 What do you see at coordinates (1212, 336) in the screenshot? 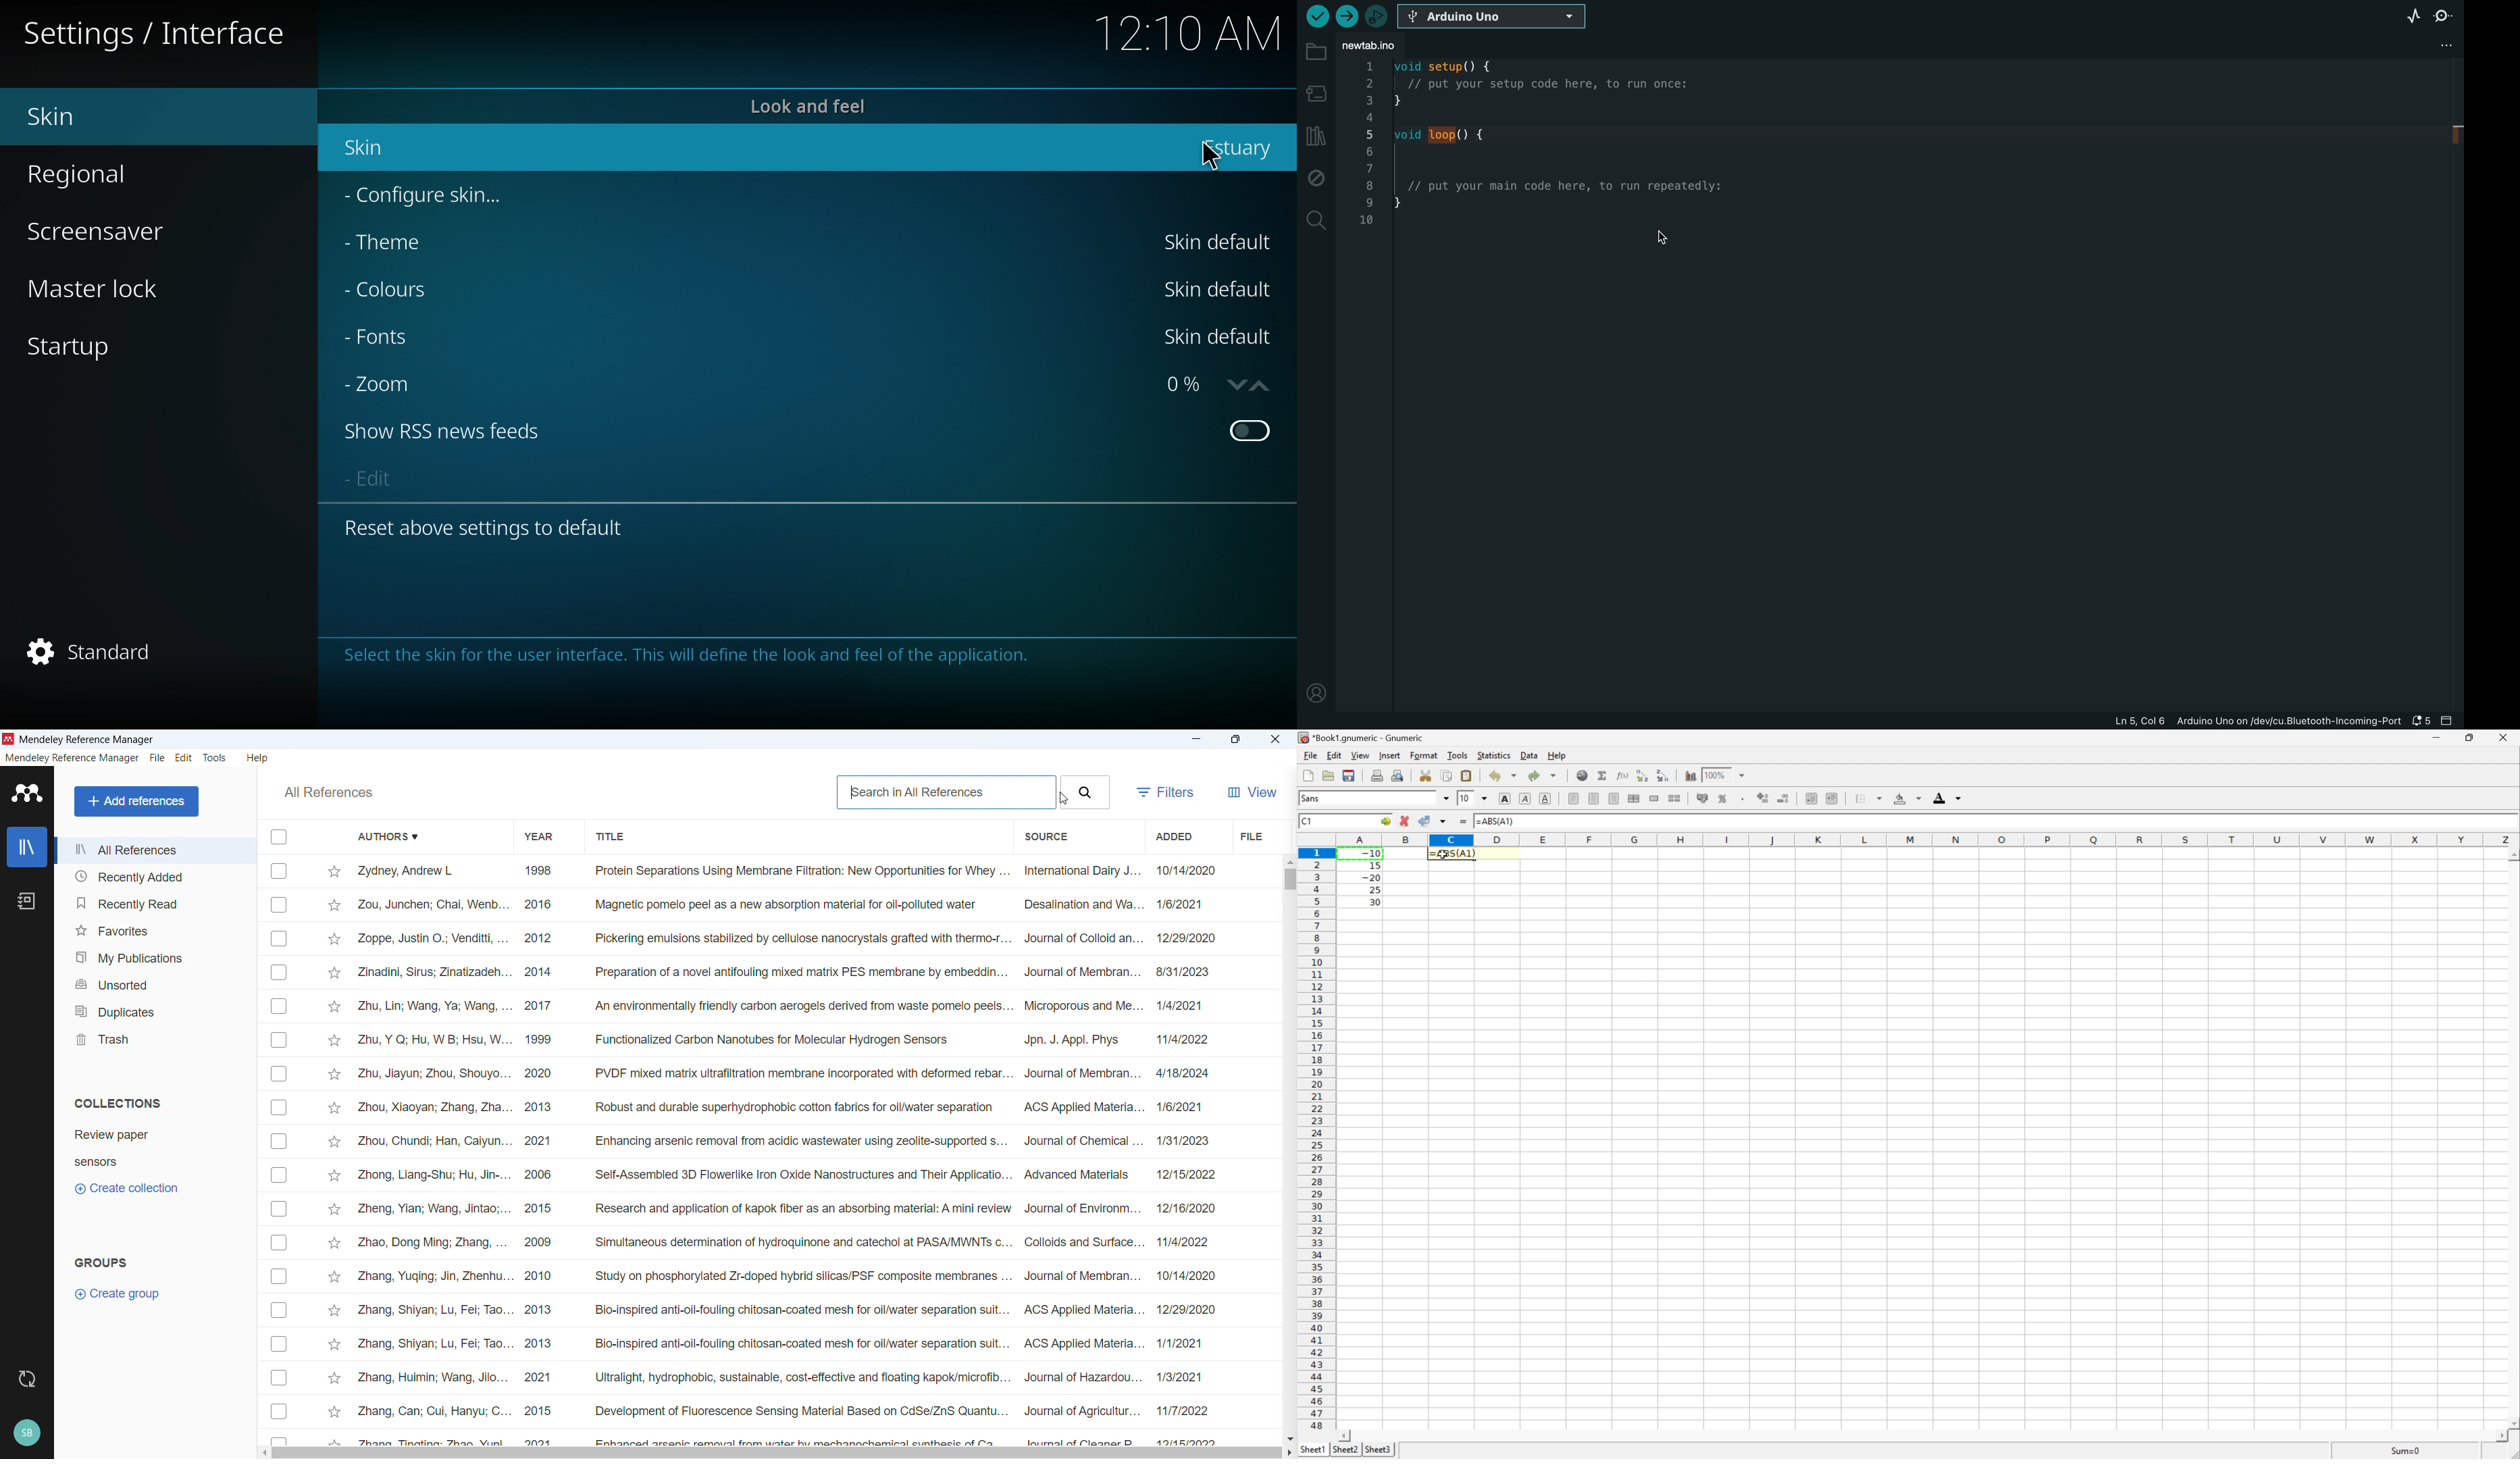
I see `Skin default` at bounding box center [1212, 336].